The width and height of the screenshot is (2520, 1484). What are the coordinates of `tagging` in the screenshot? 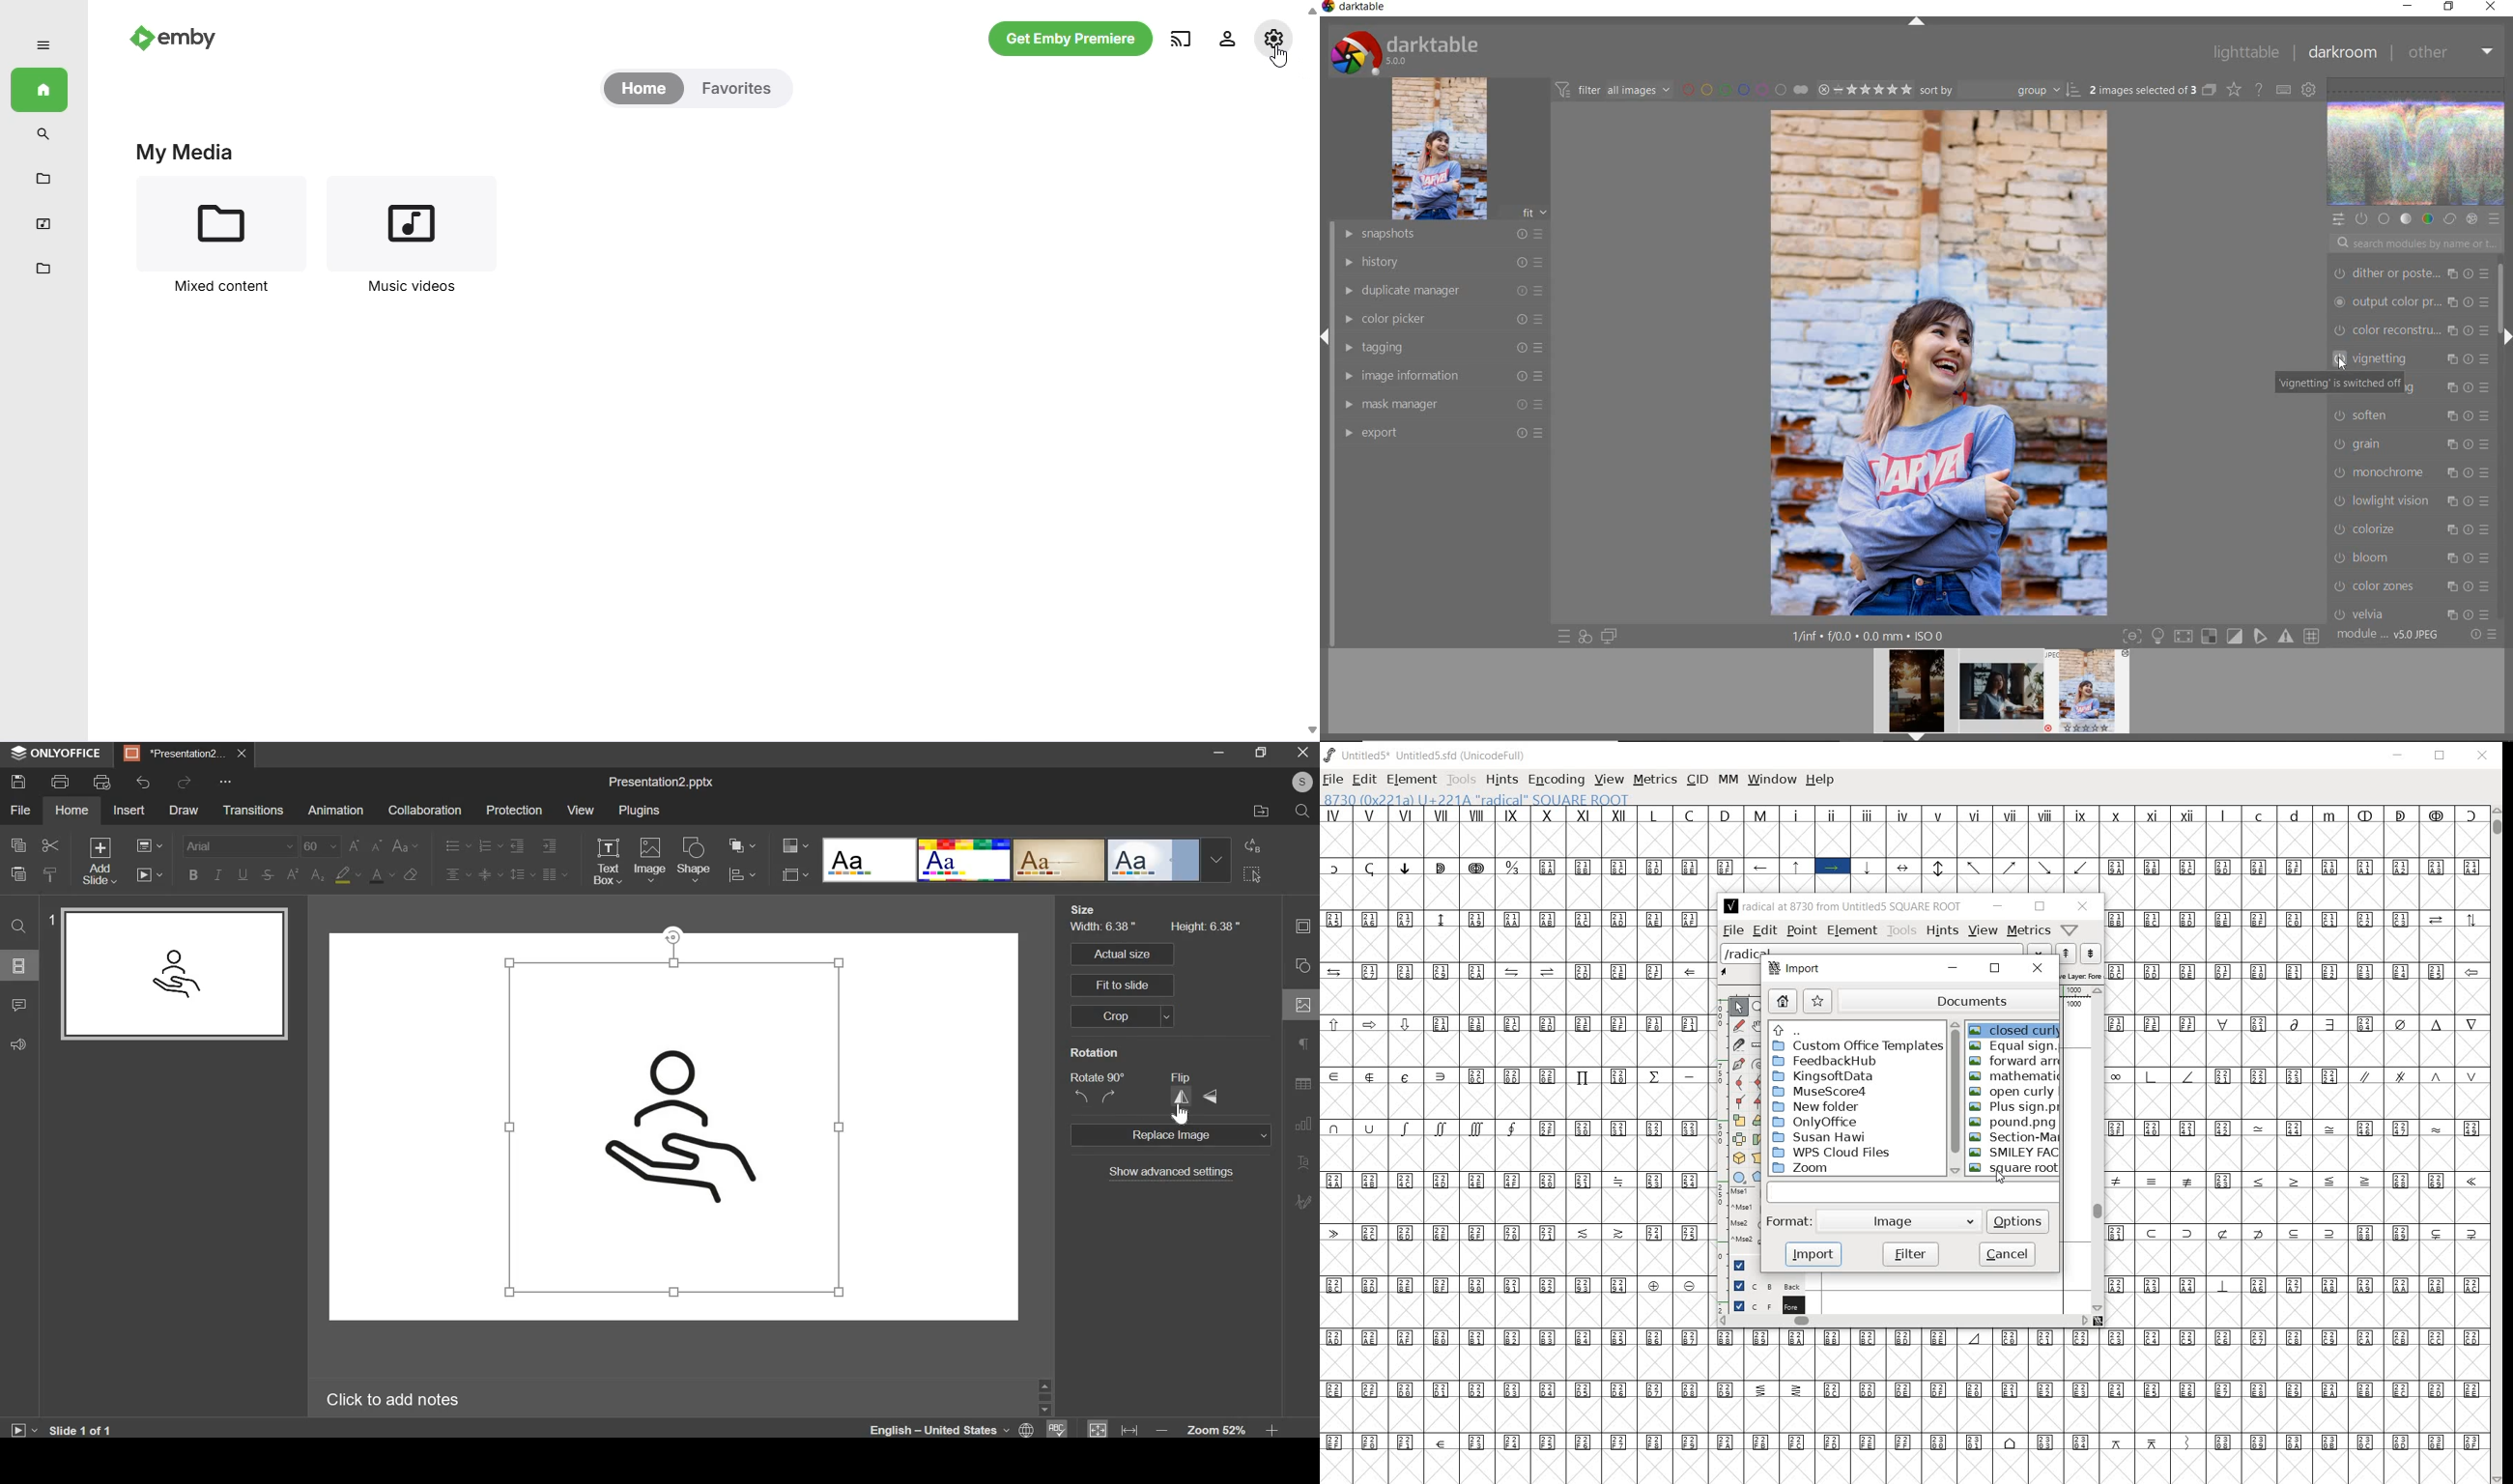 It's located at (1439, 346).